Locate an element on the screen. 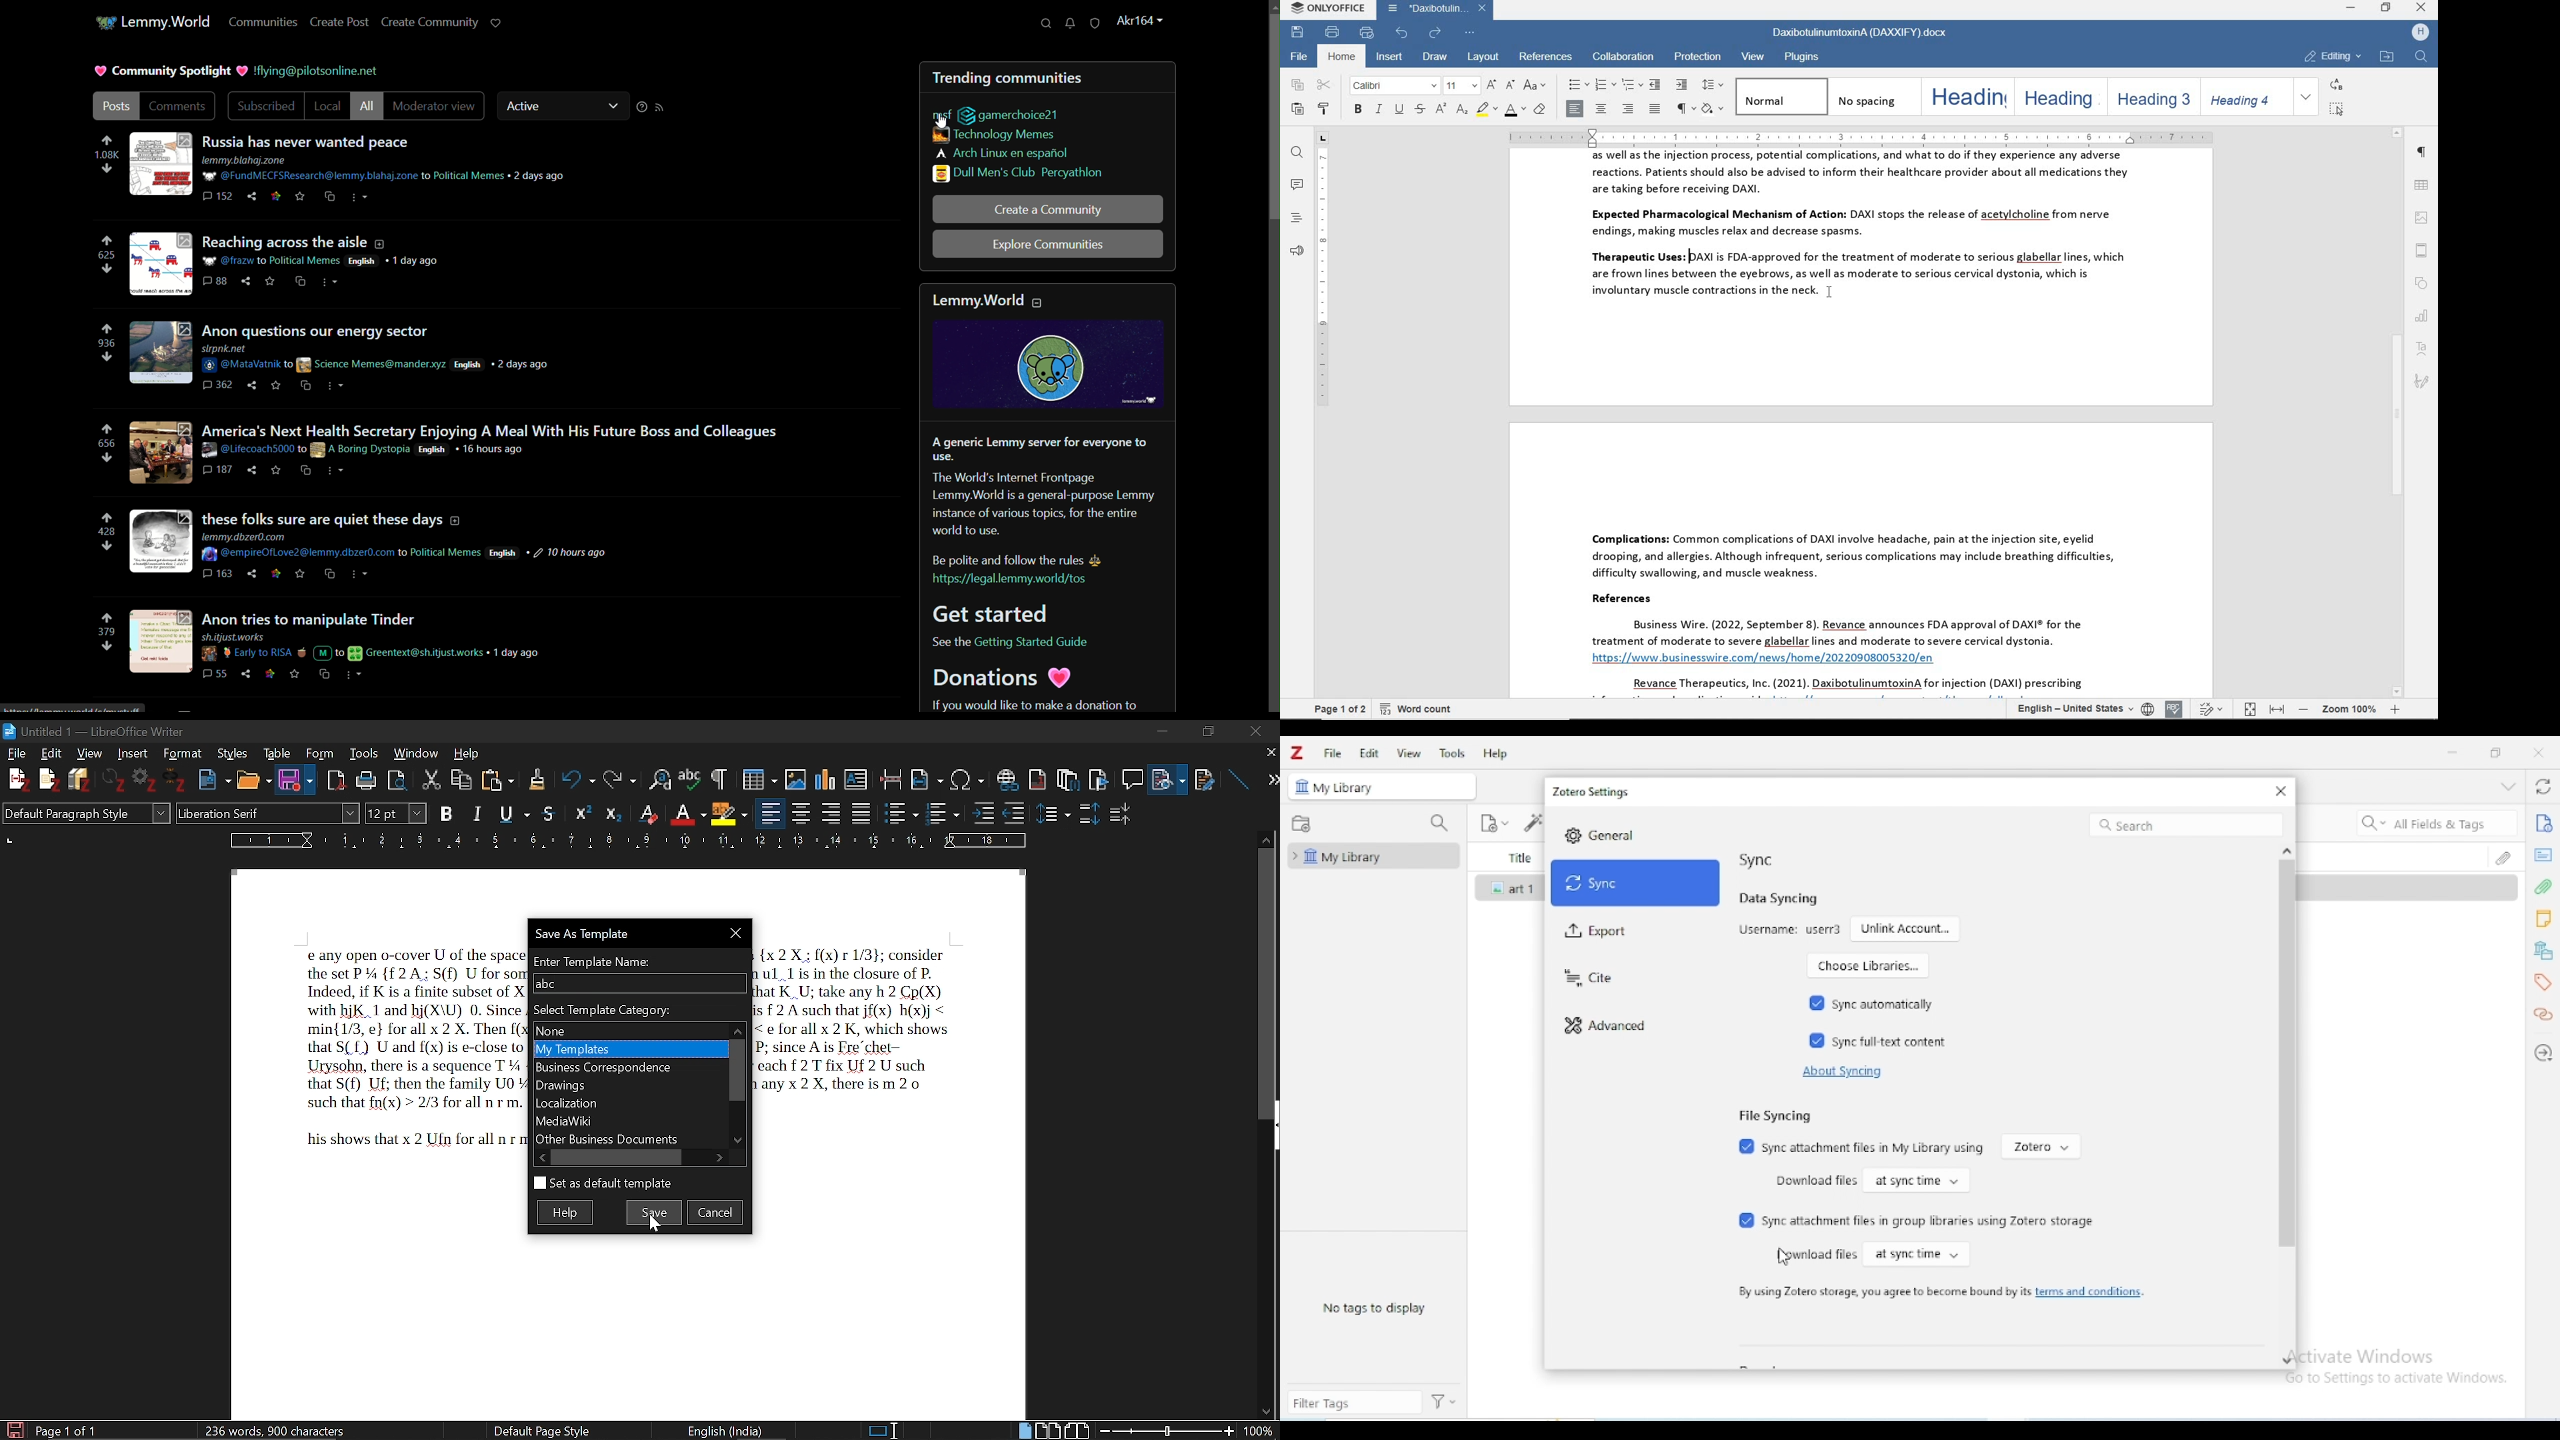 The image size is (2576, 1456). edit is located at coordinates (1369, 753).